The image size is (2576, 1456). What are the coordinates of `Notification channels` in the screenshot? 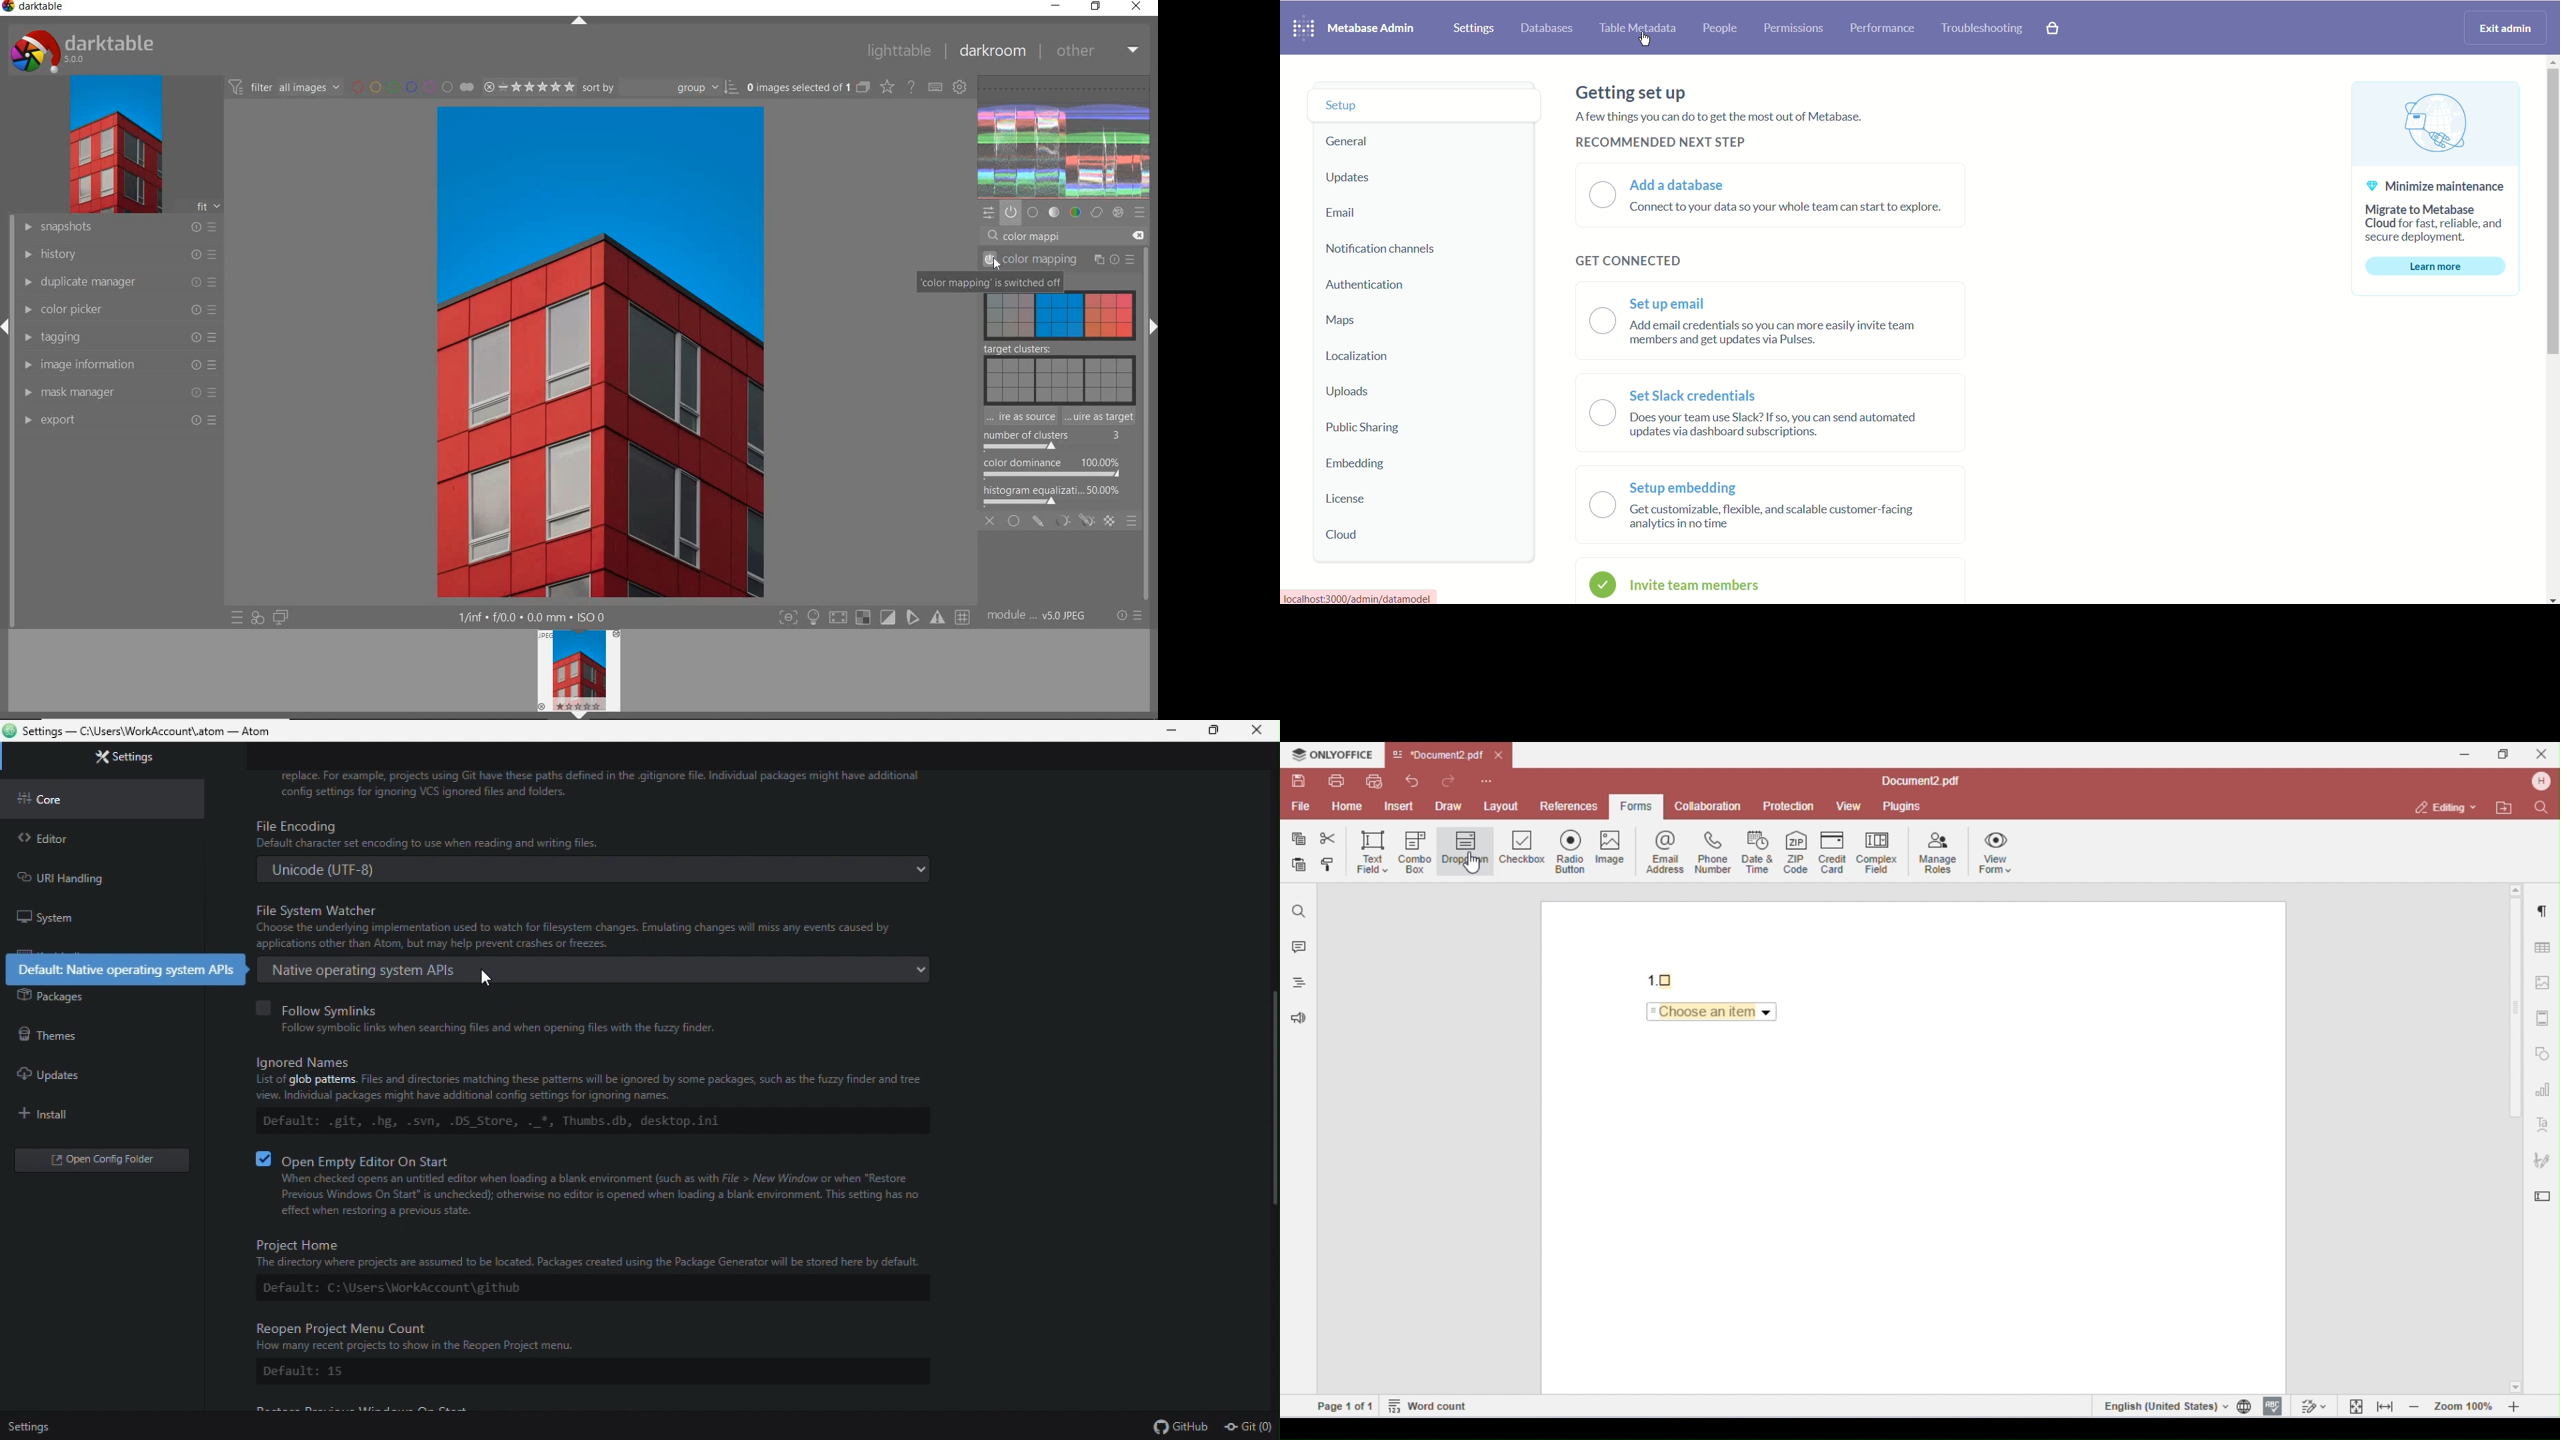 It's located at (1387, 250).